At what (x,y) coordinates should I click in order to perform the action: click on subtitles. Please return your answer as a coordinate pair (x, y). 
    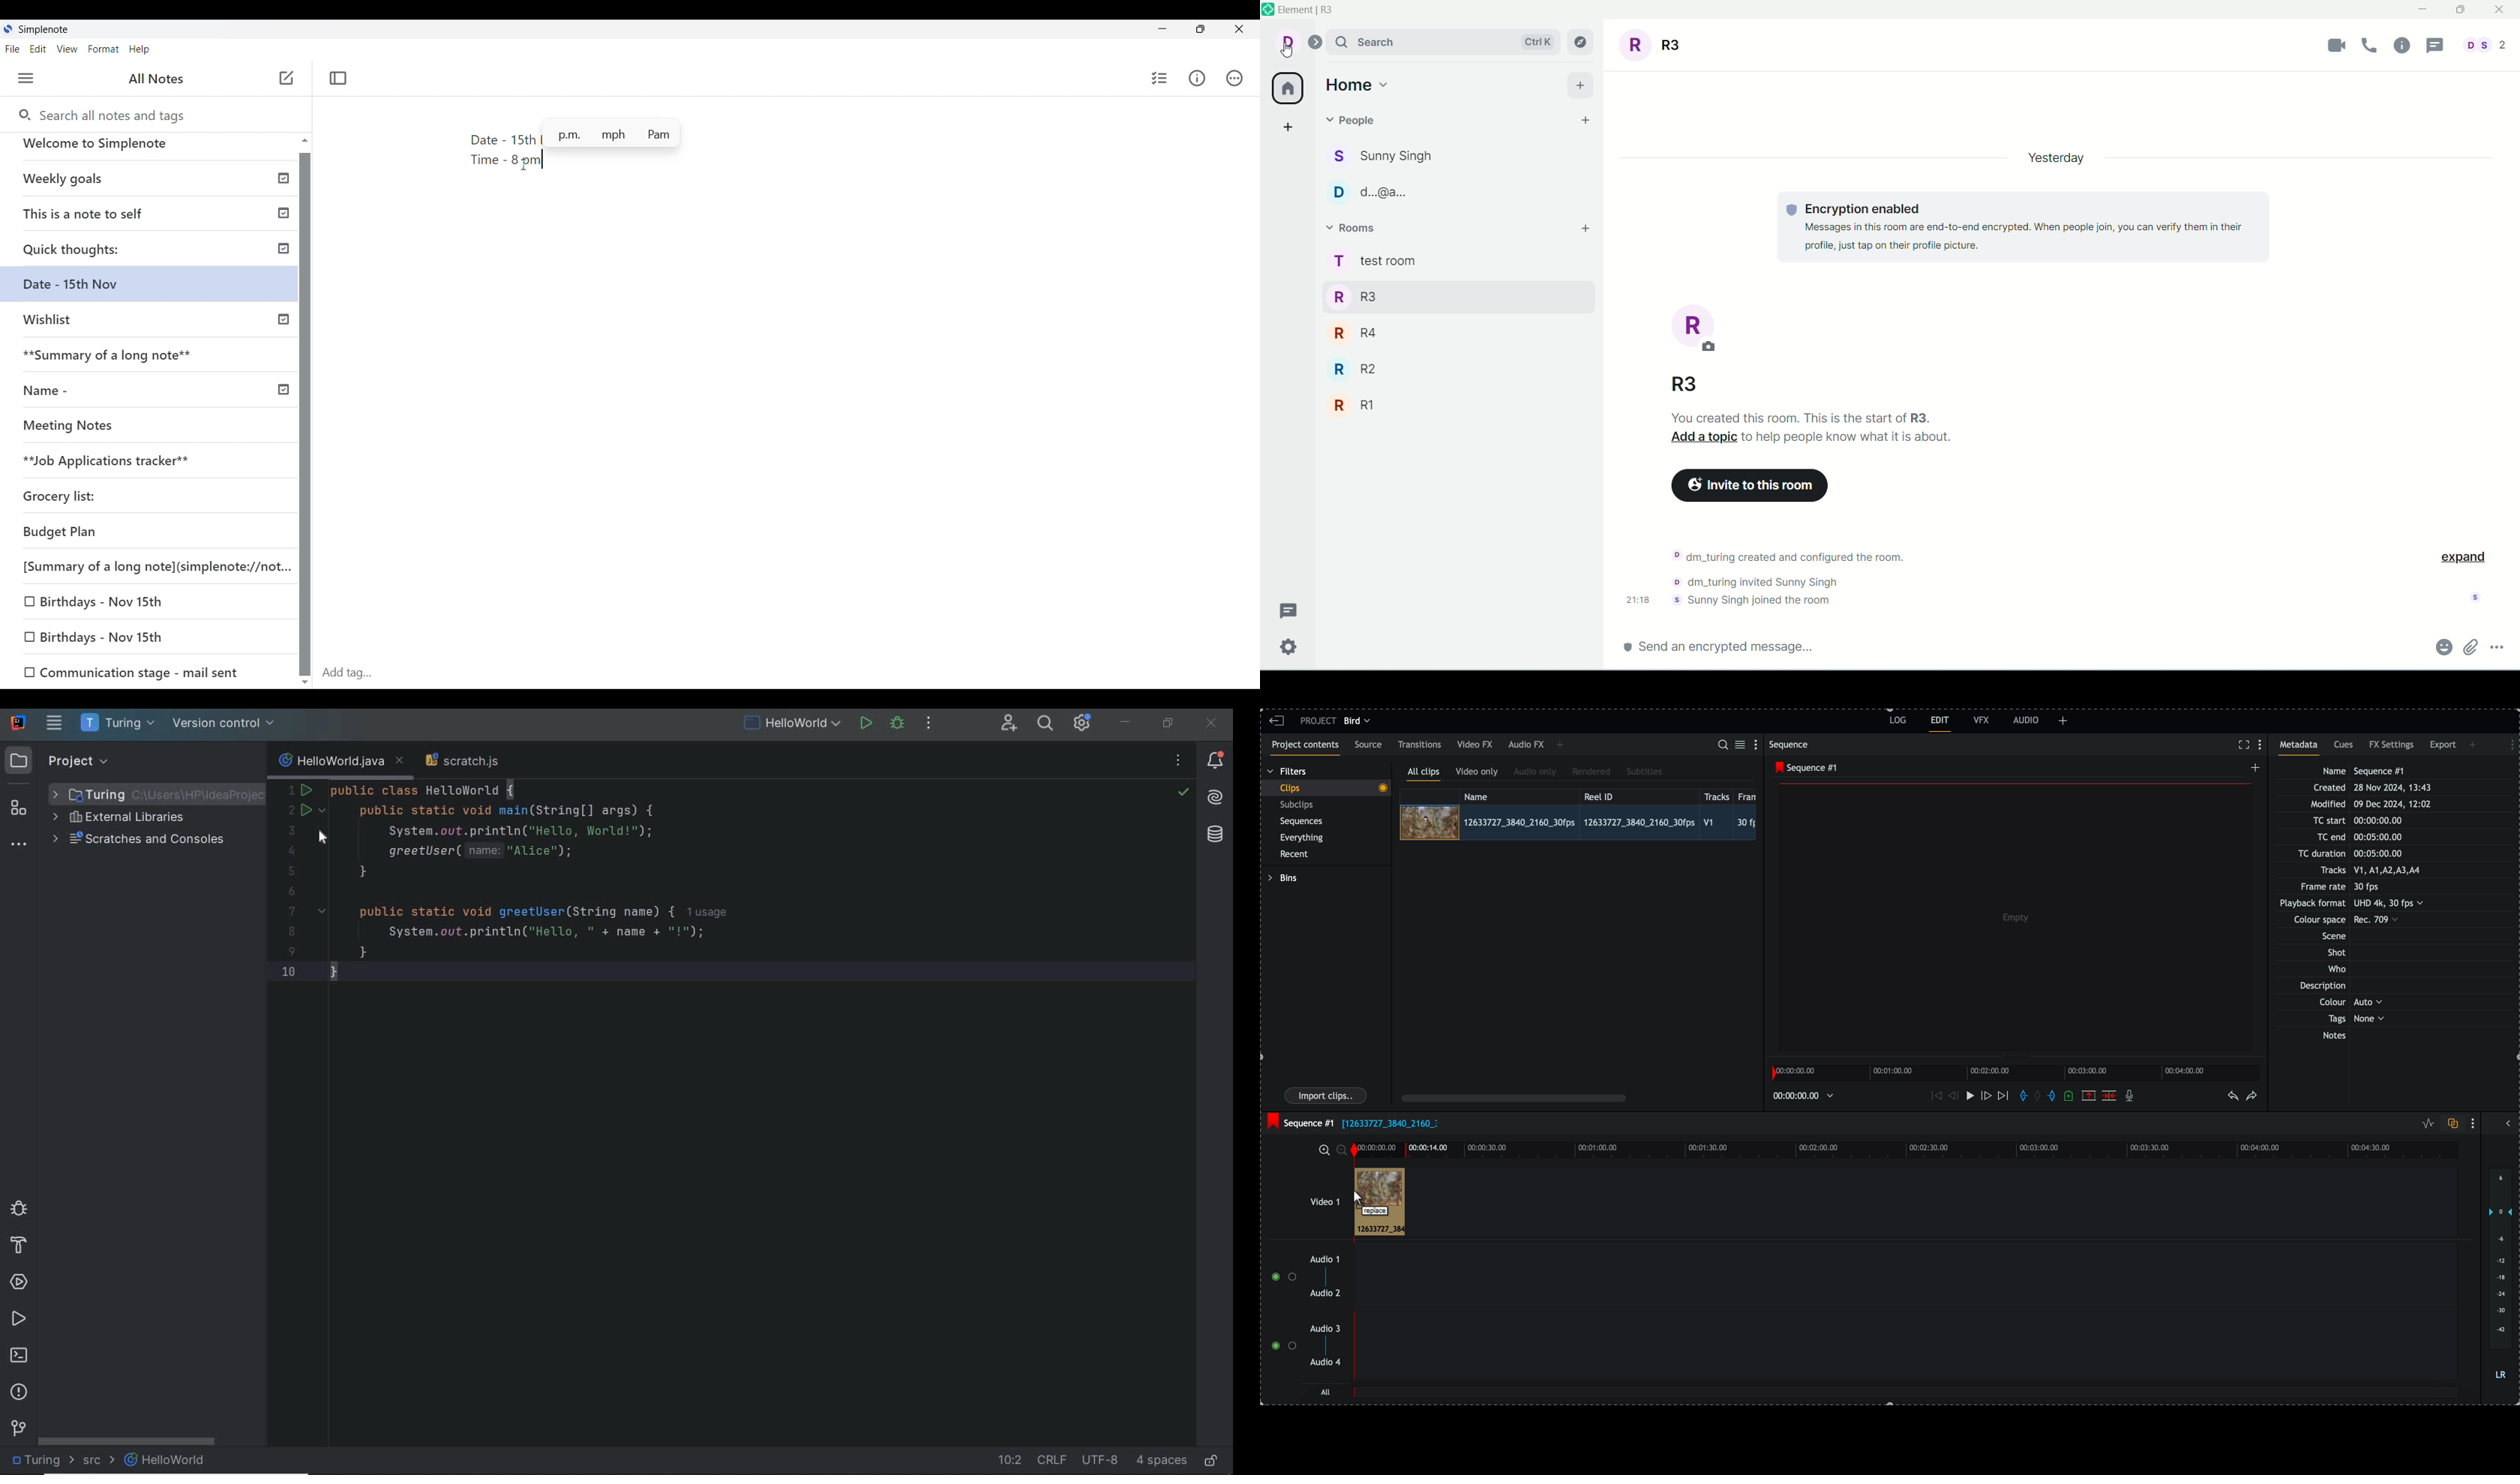
    Looking at the image, I should click on (1644, 772).